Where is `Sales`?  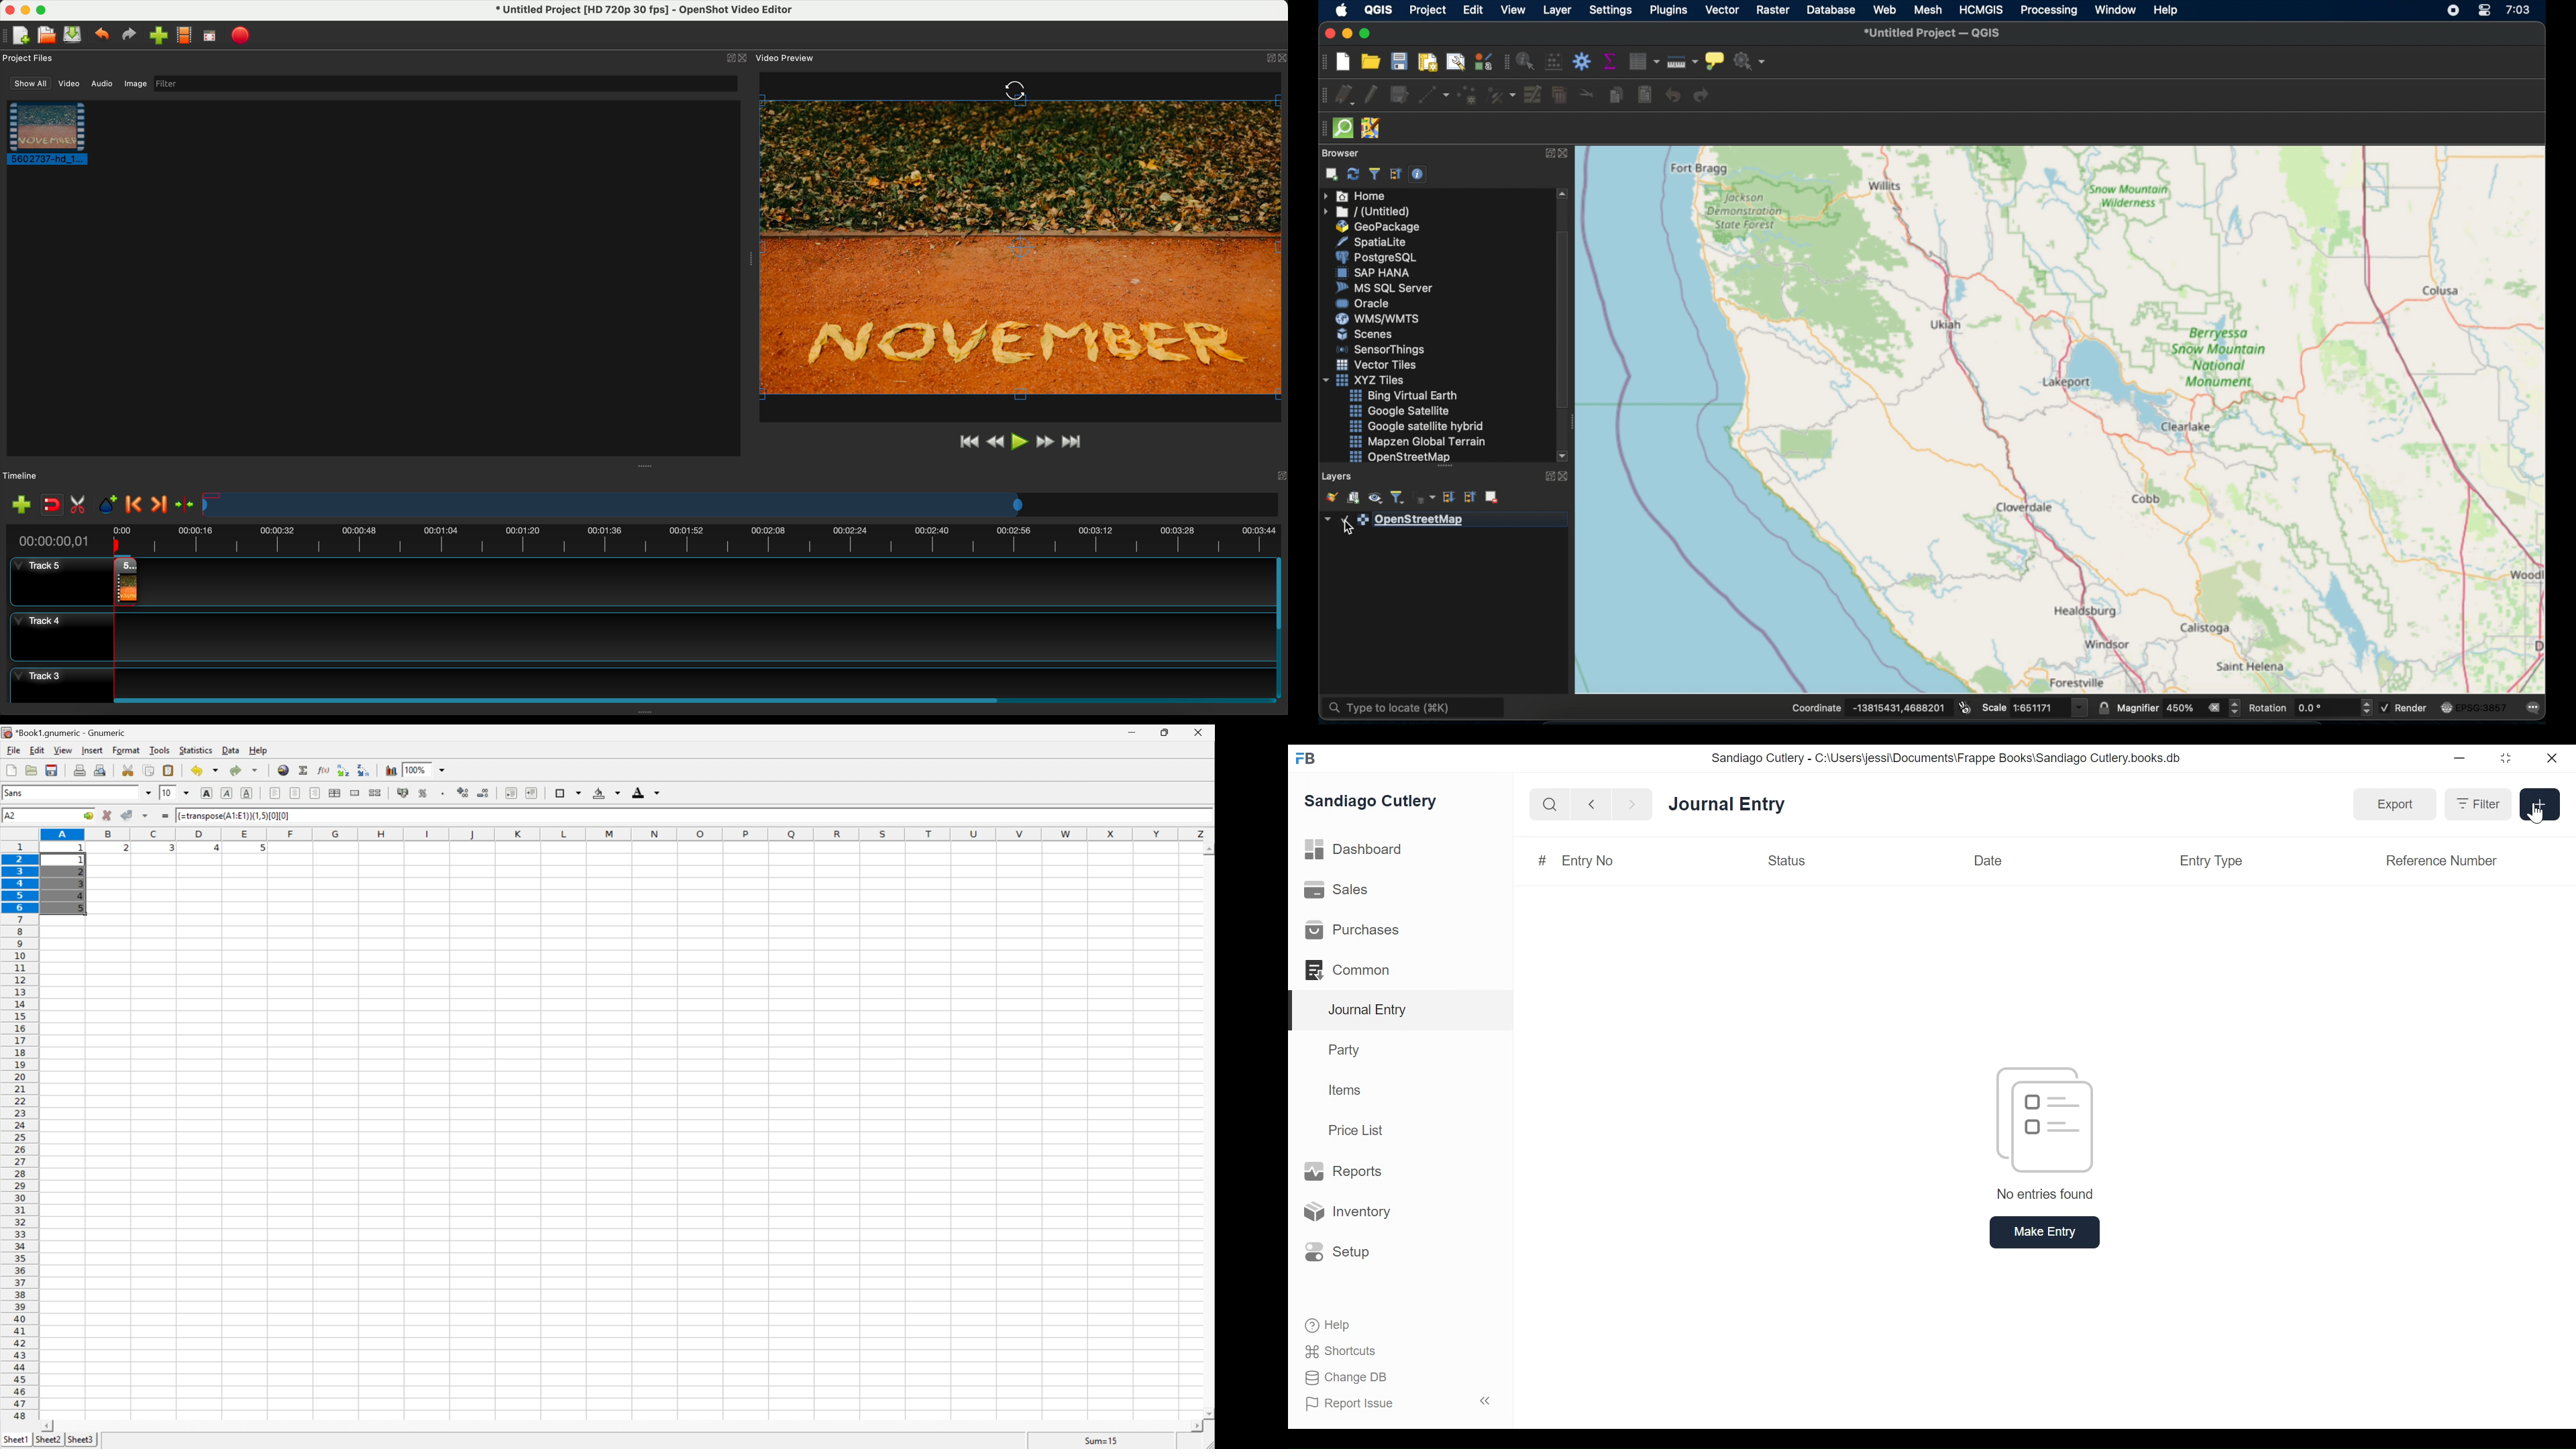 Sales is located at coordinates (1341, 890).